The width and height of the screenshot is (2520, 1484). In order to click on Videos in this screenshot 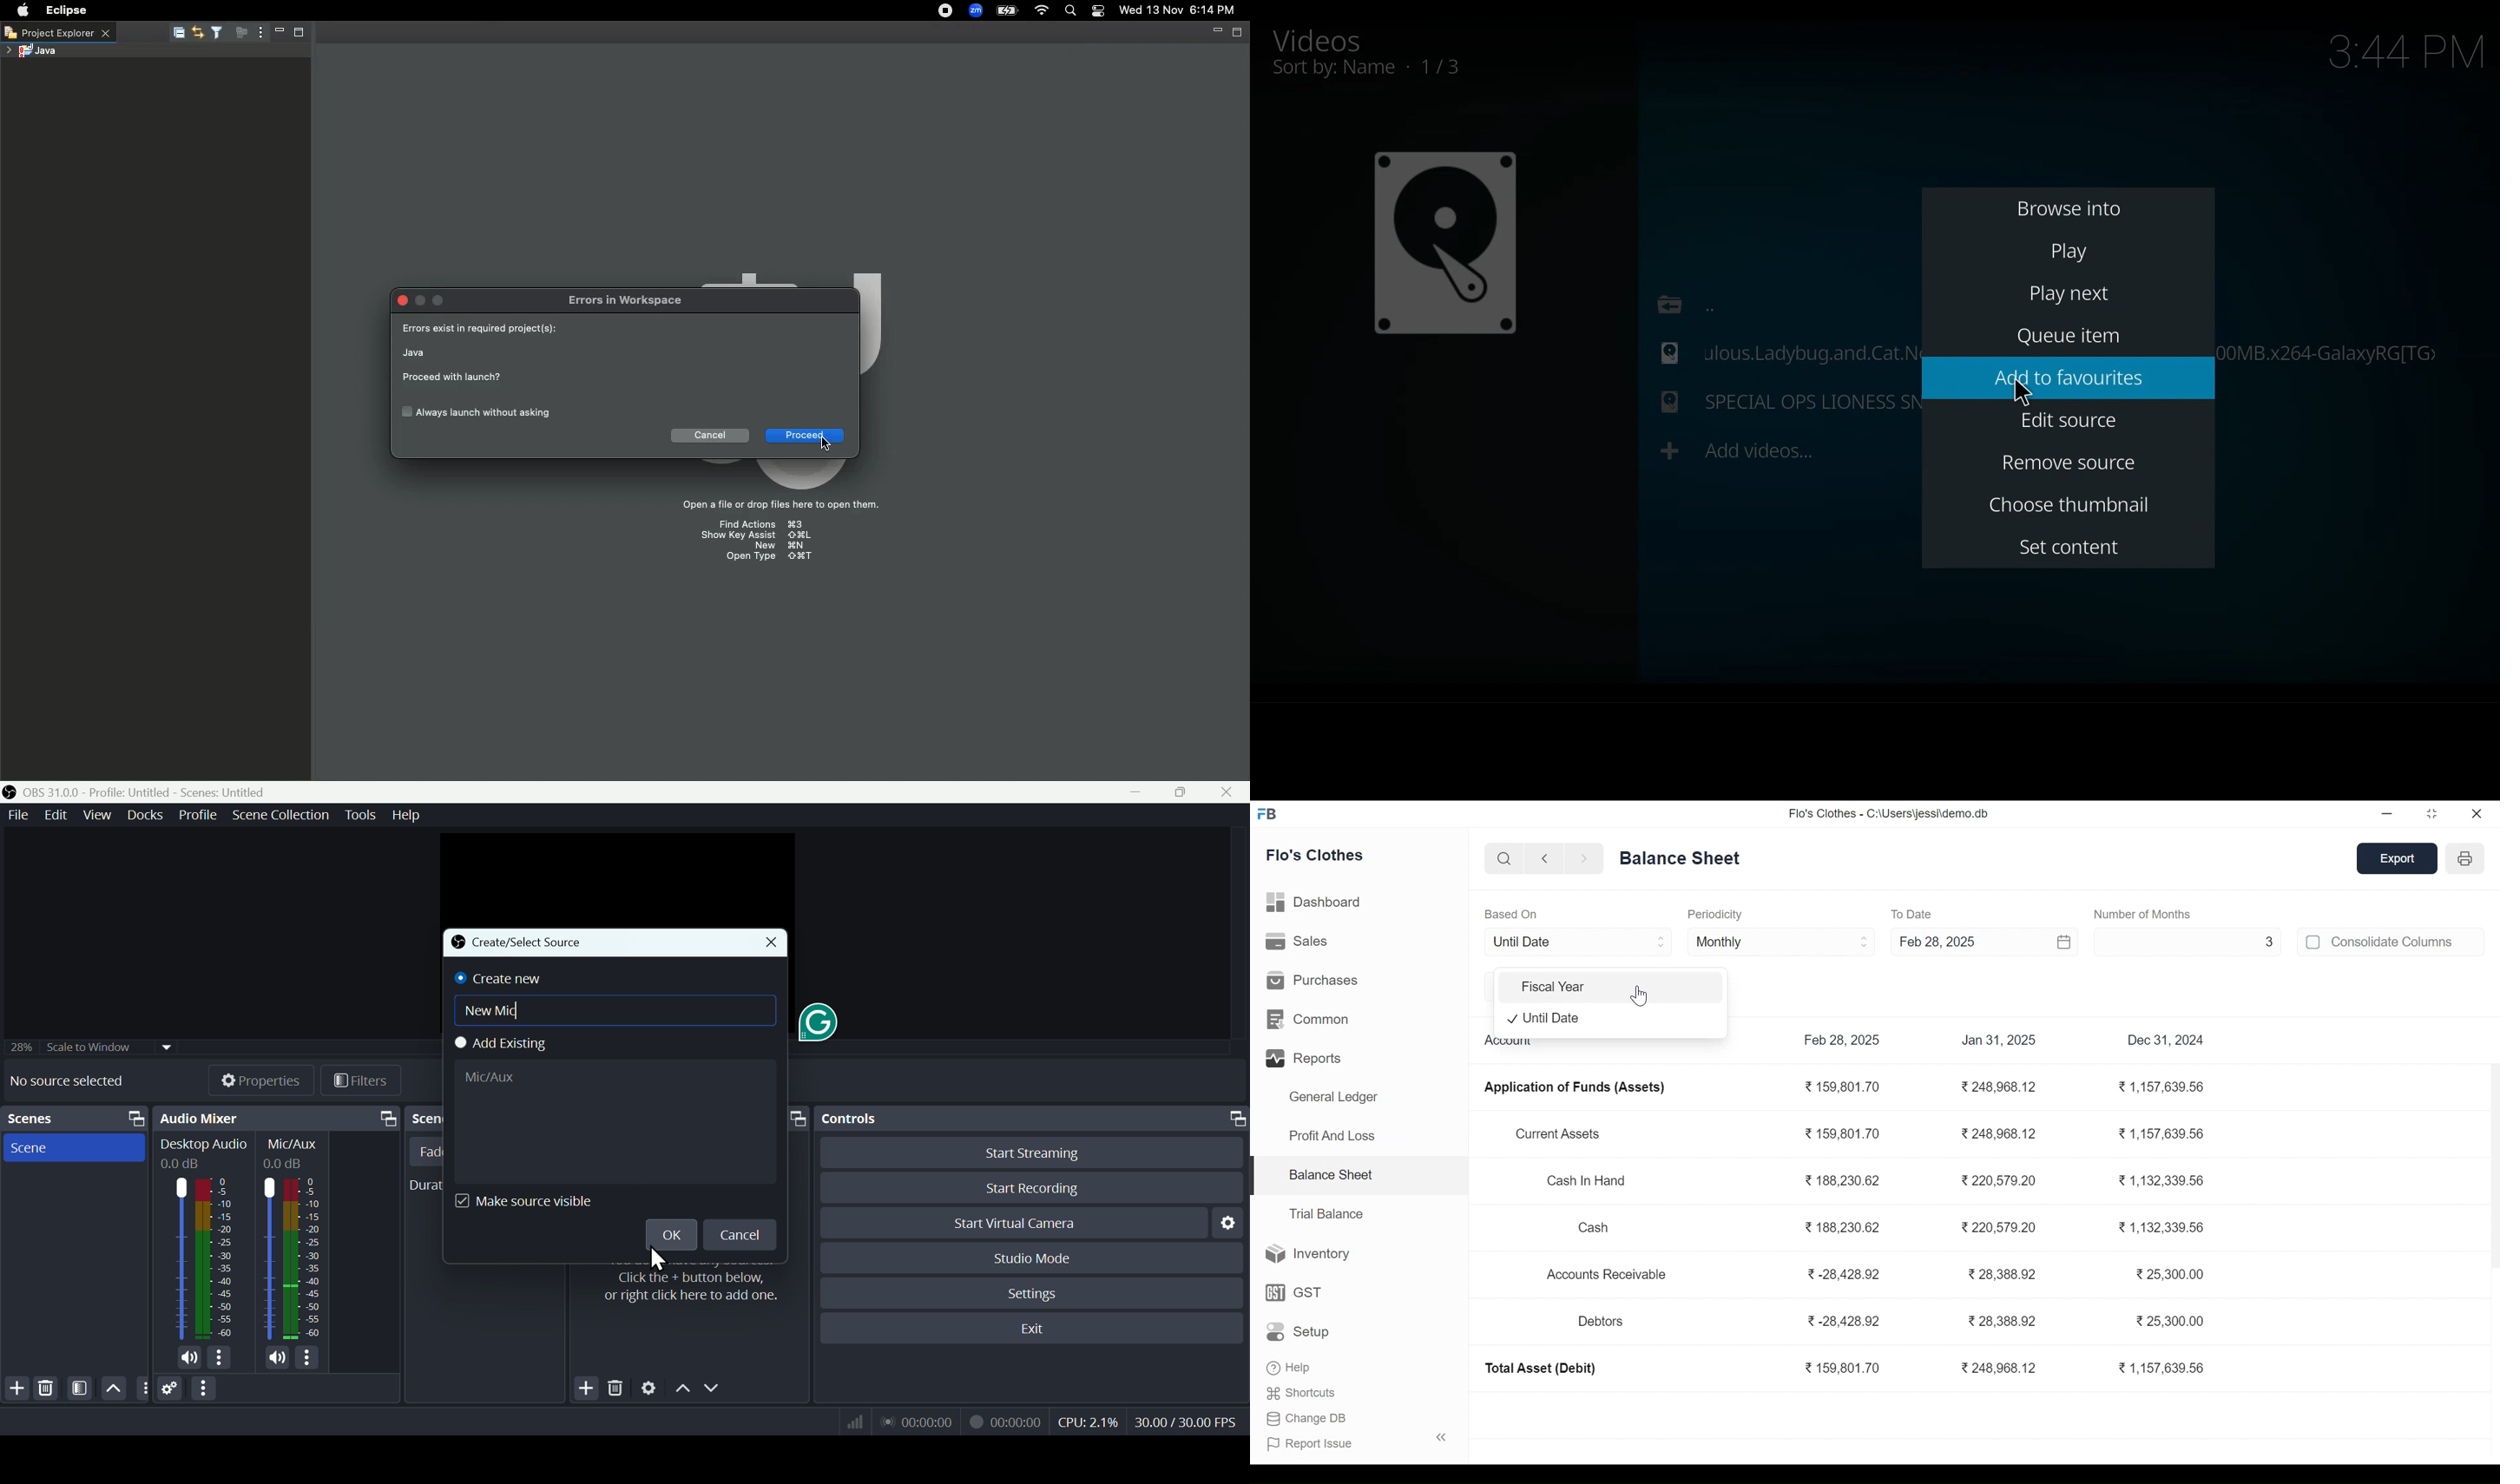, I will do `click(1329, 40)`.